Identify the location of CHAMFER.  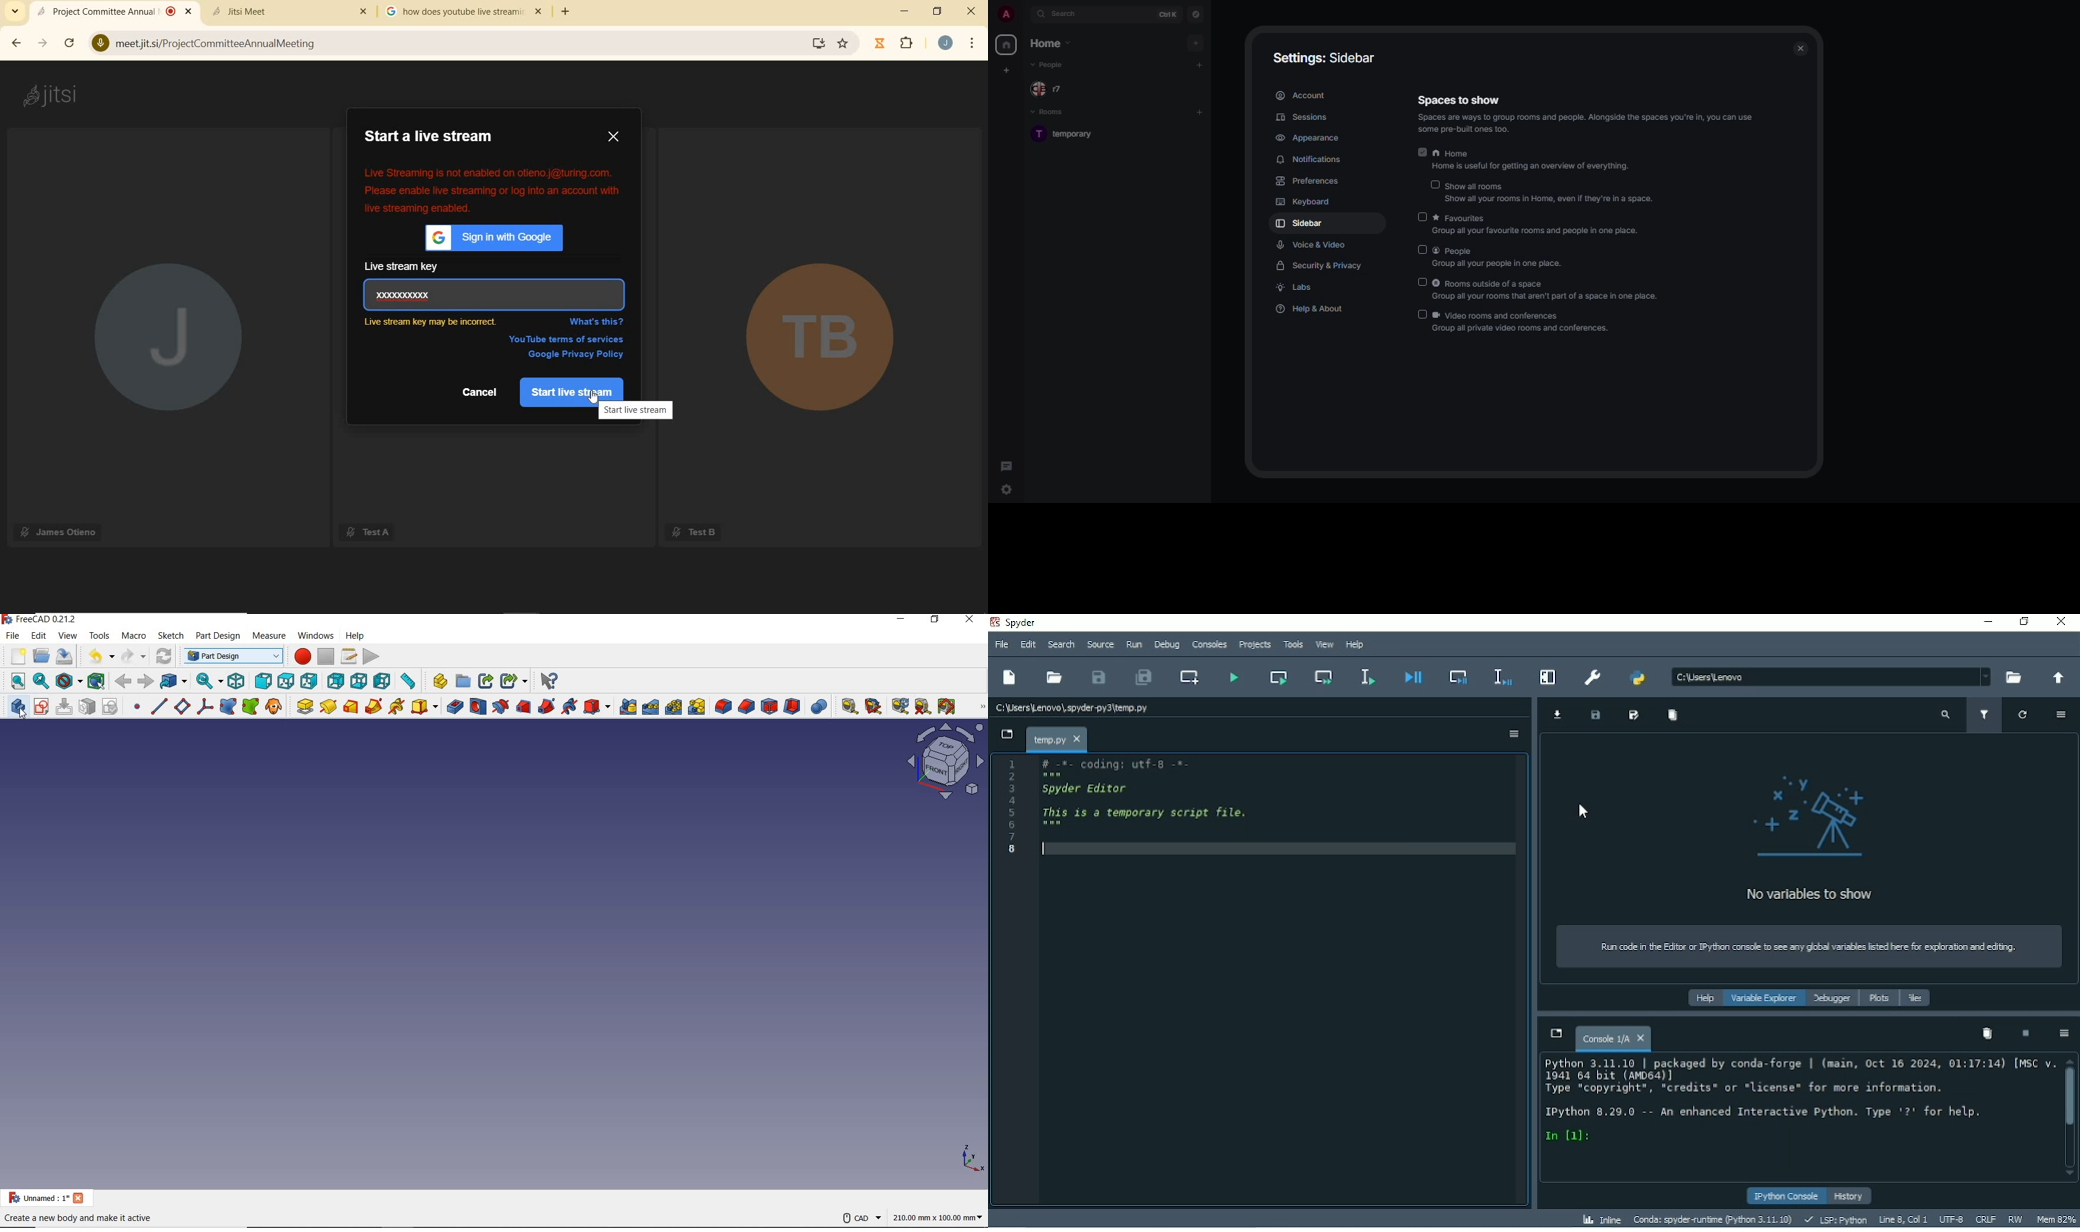
(746, 706).